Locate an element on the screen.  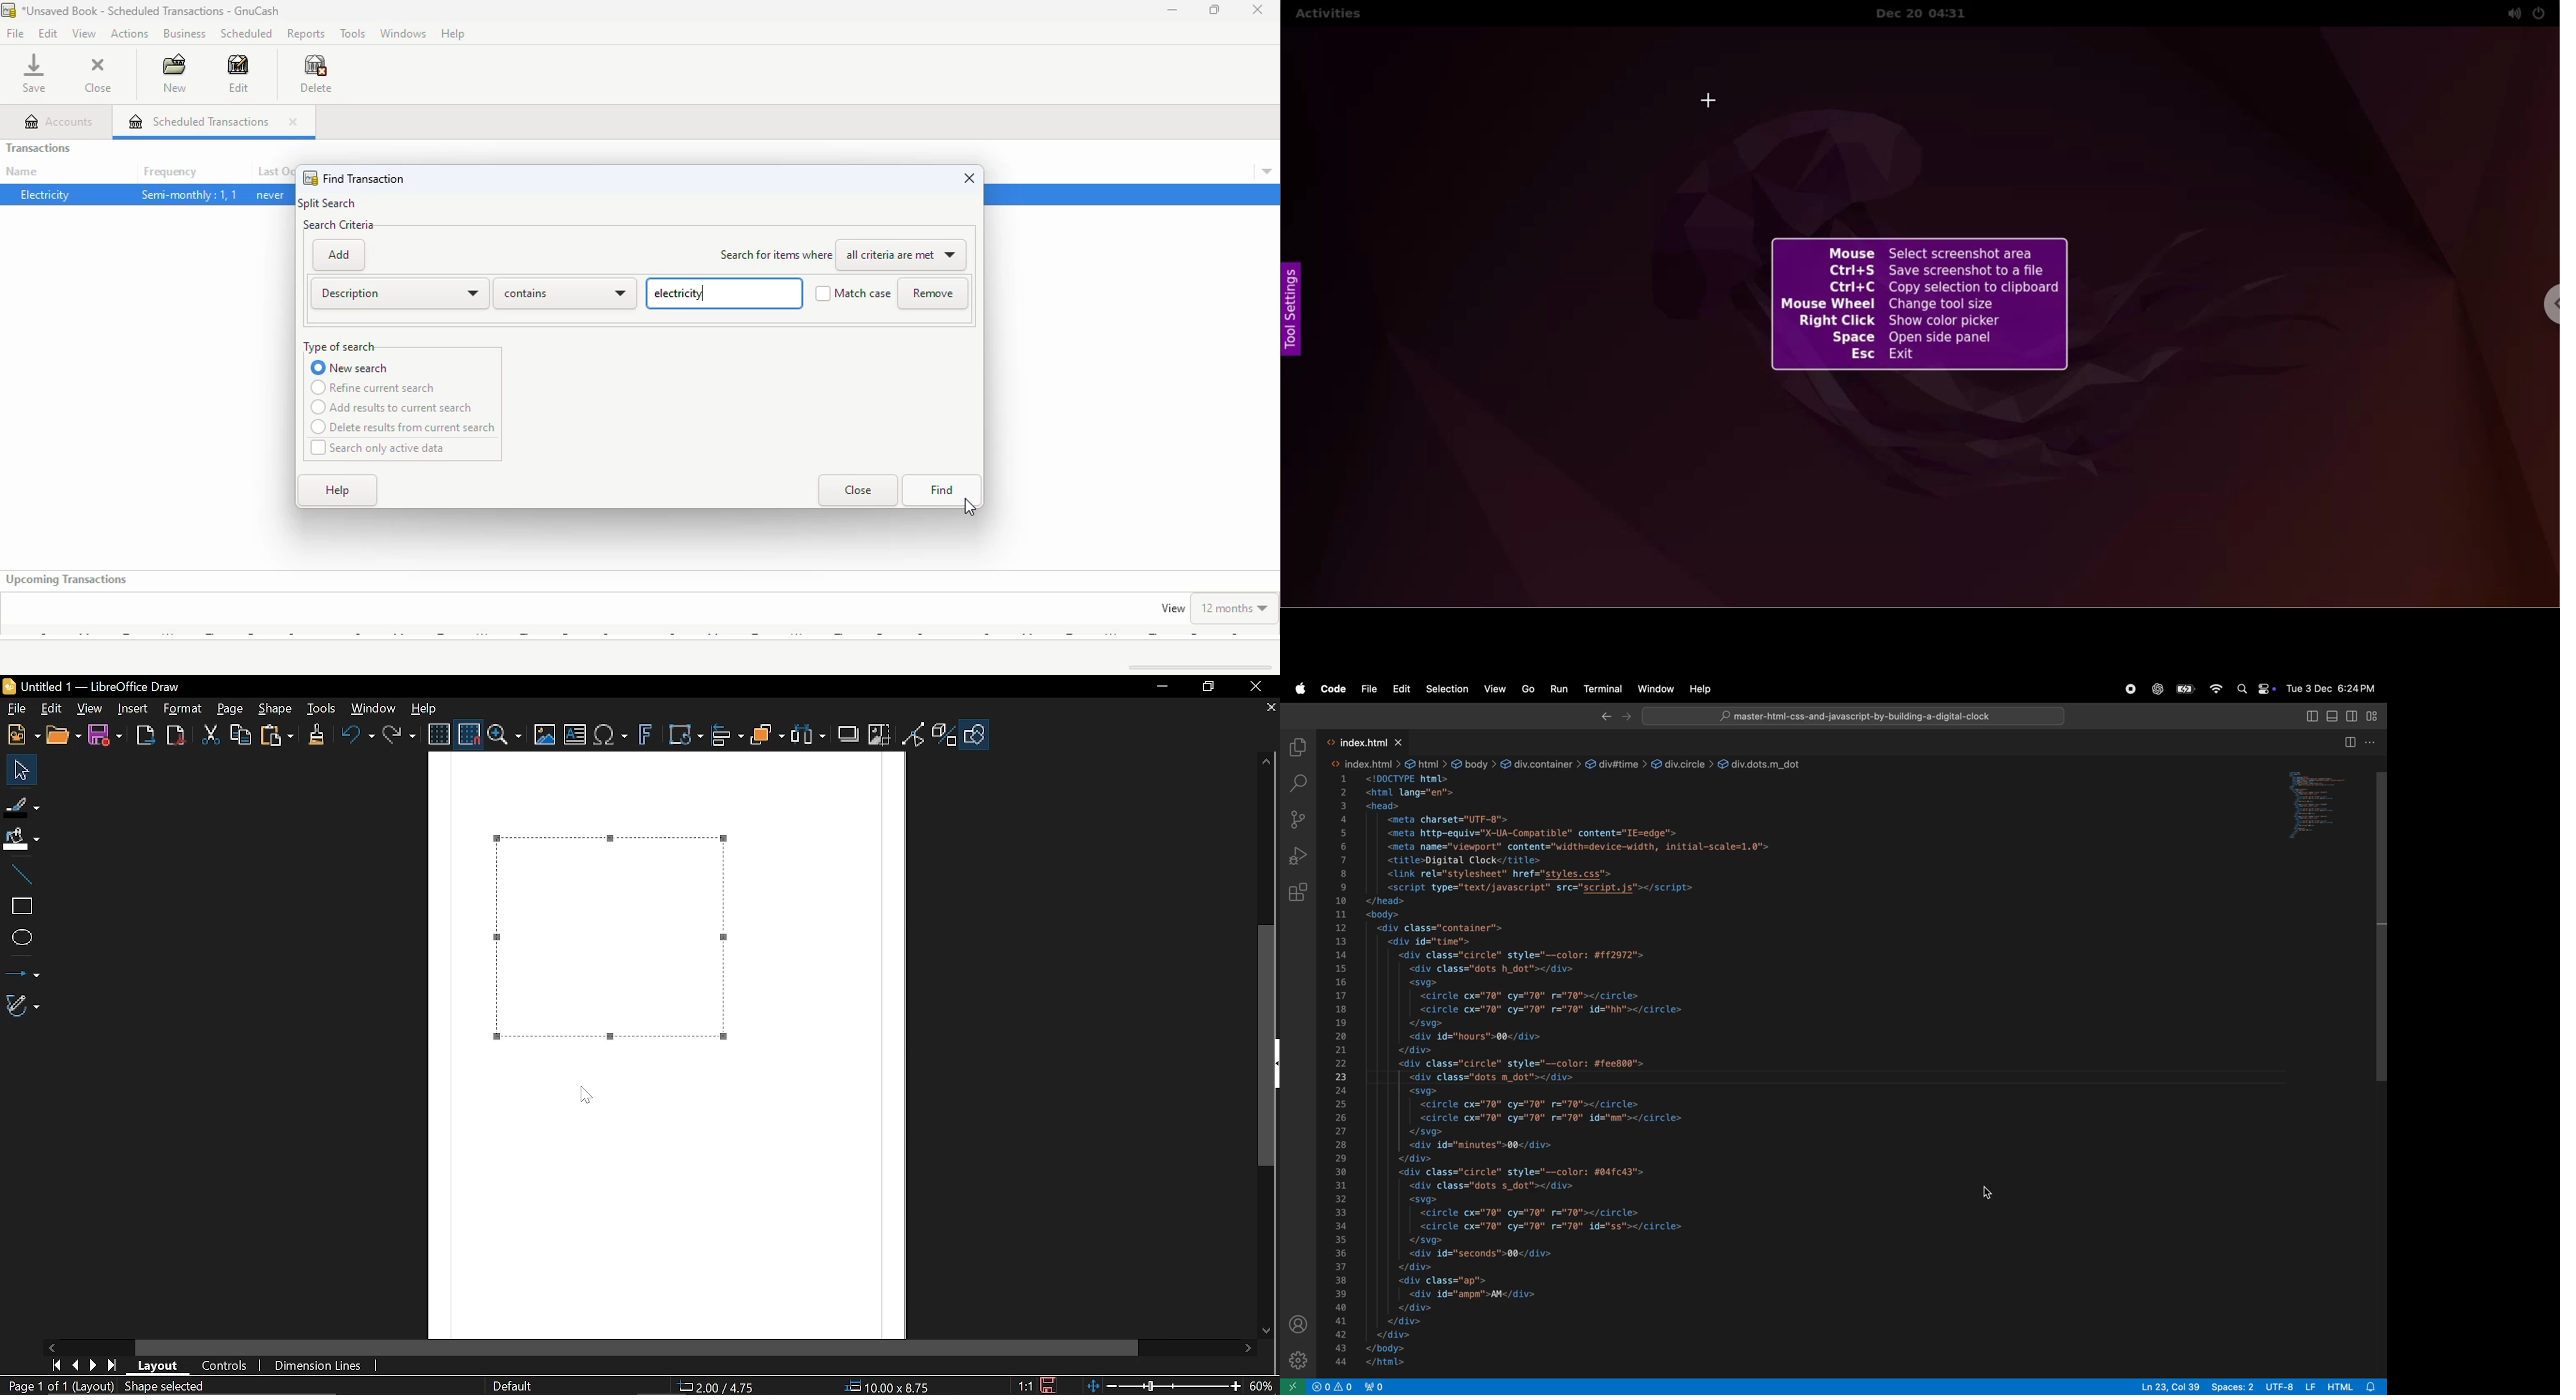
split editor is located at coordinates (2360, 742).